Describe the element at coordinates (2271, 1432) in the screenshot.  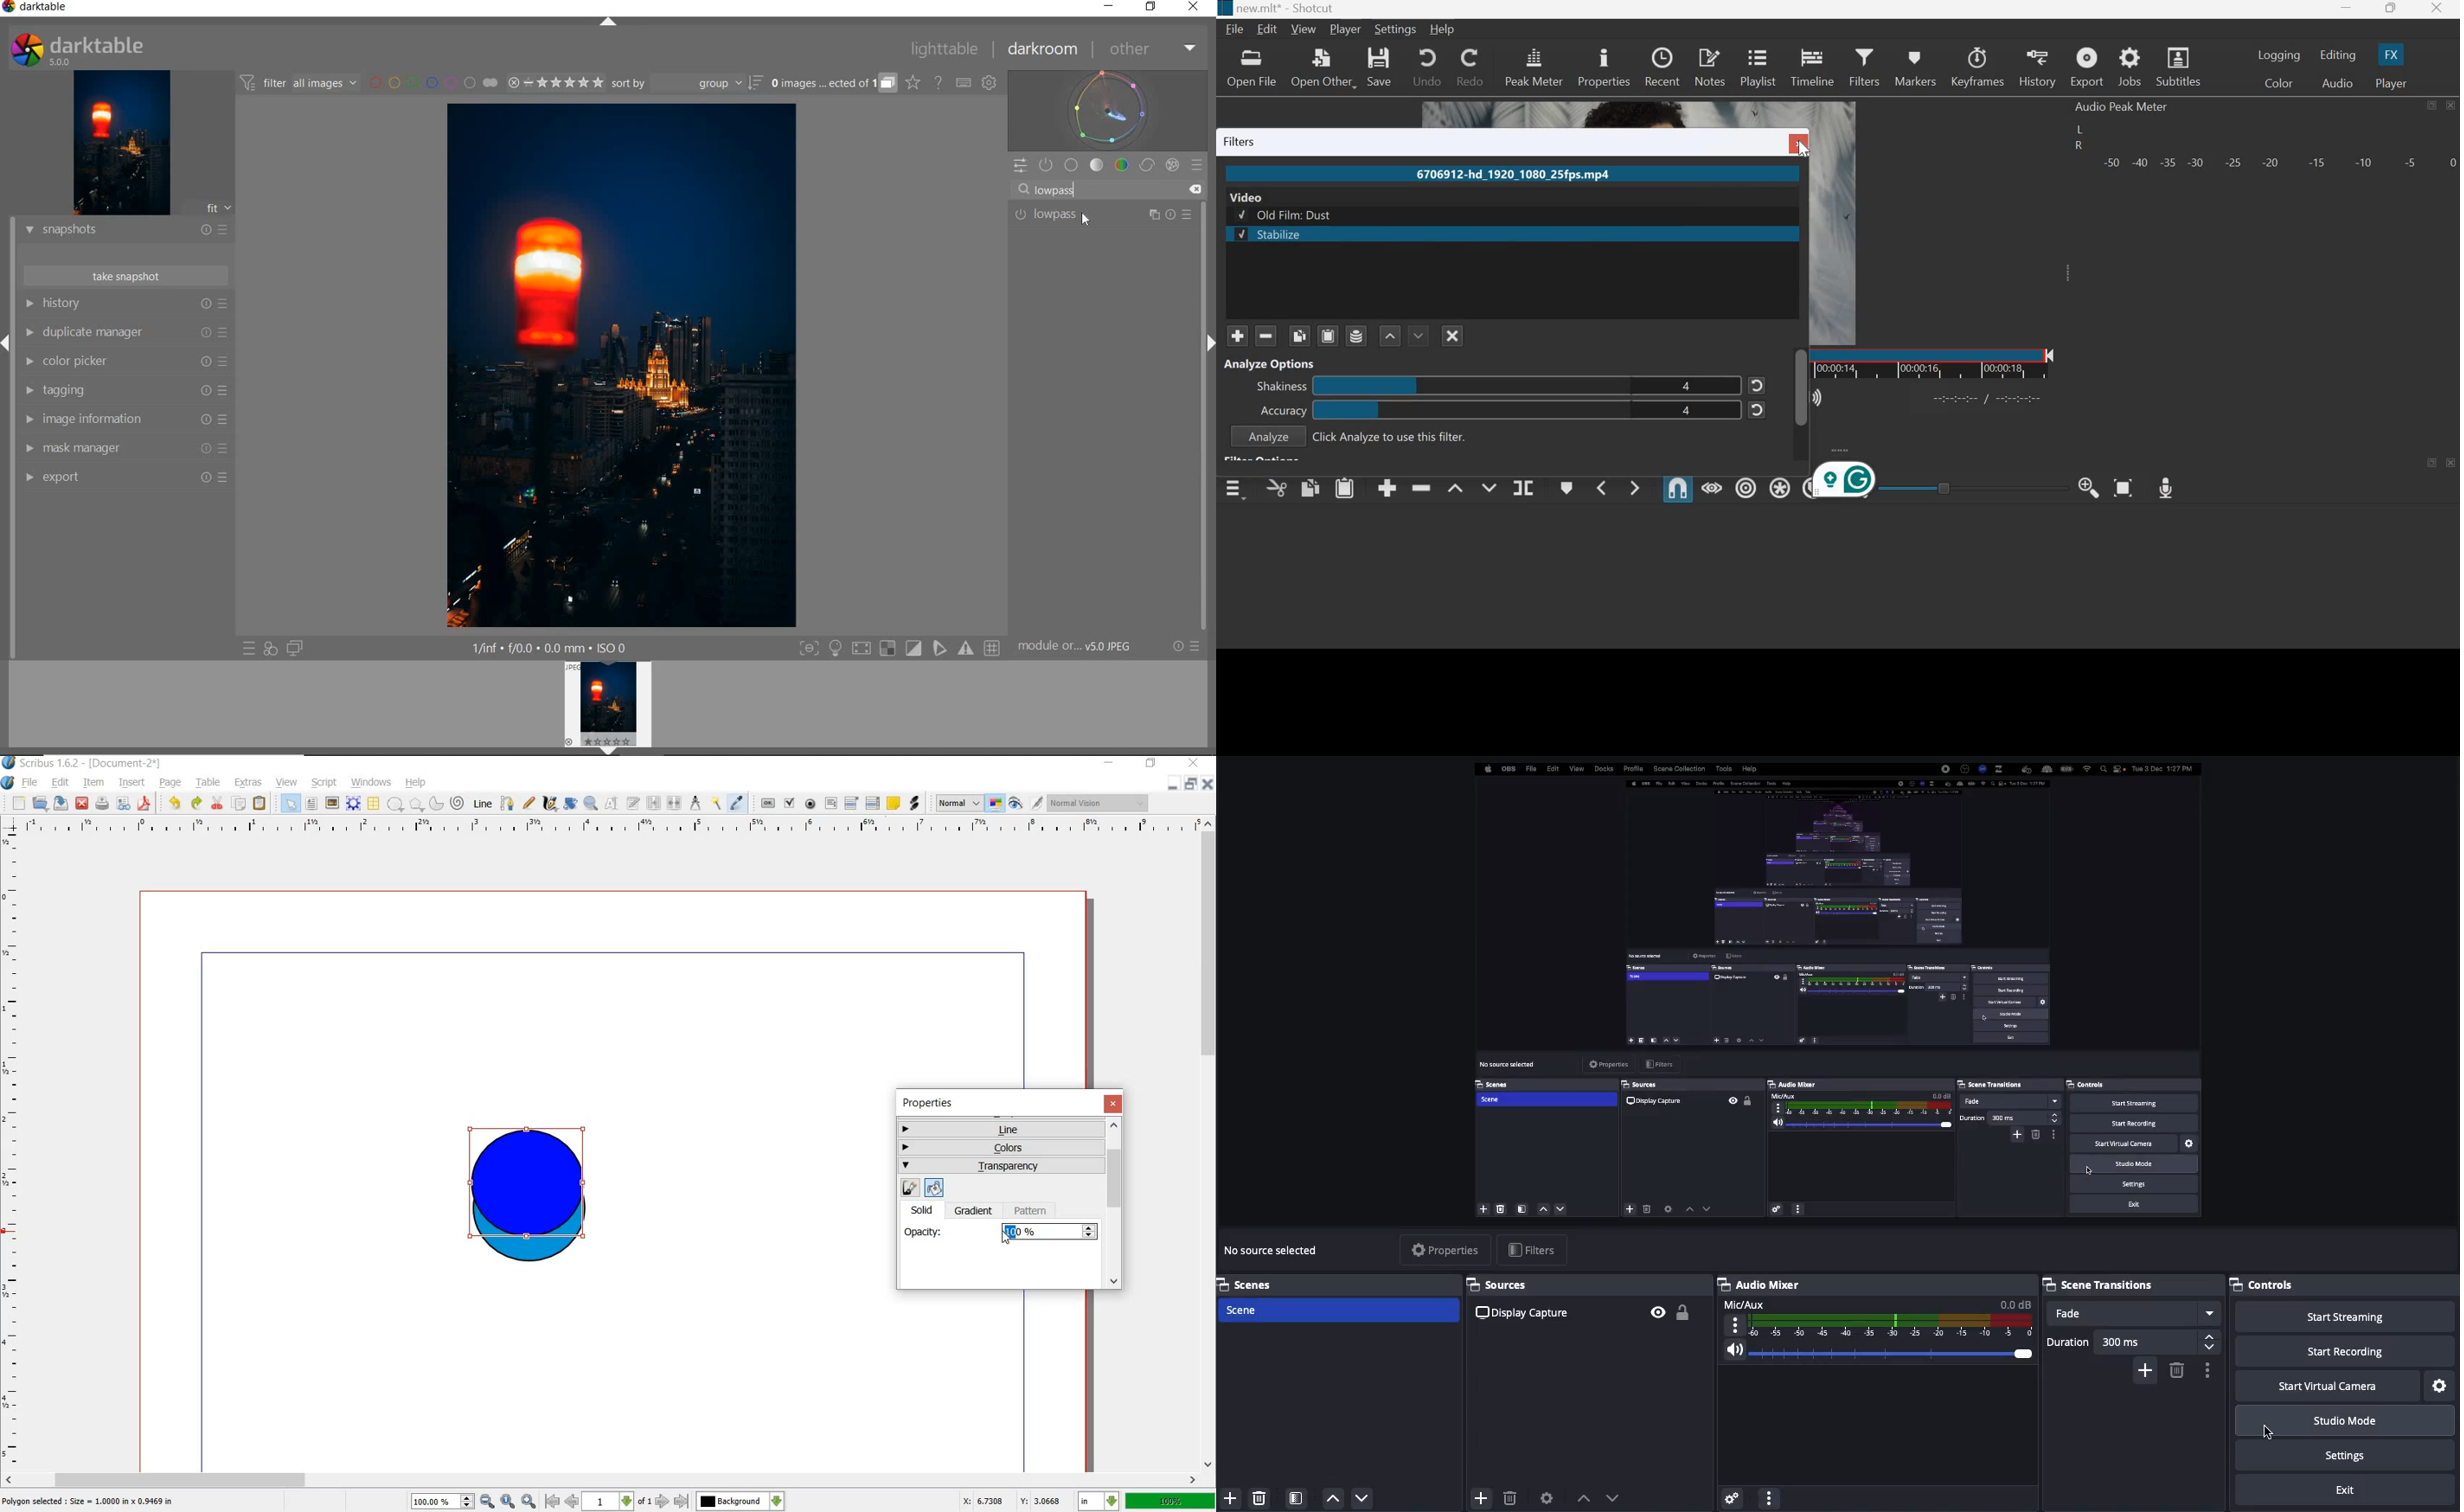
I see `cursor` at that location.